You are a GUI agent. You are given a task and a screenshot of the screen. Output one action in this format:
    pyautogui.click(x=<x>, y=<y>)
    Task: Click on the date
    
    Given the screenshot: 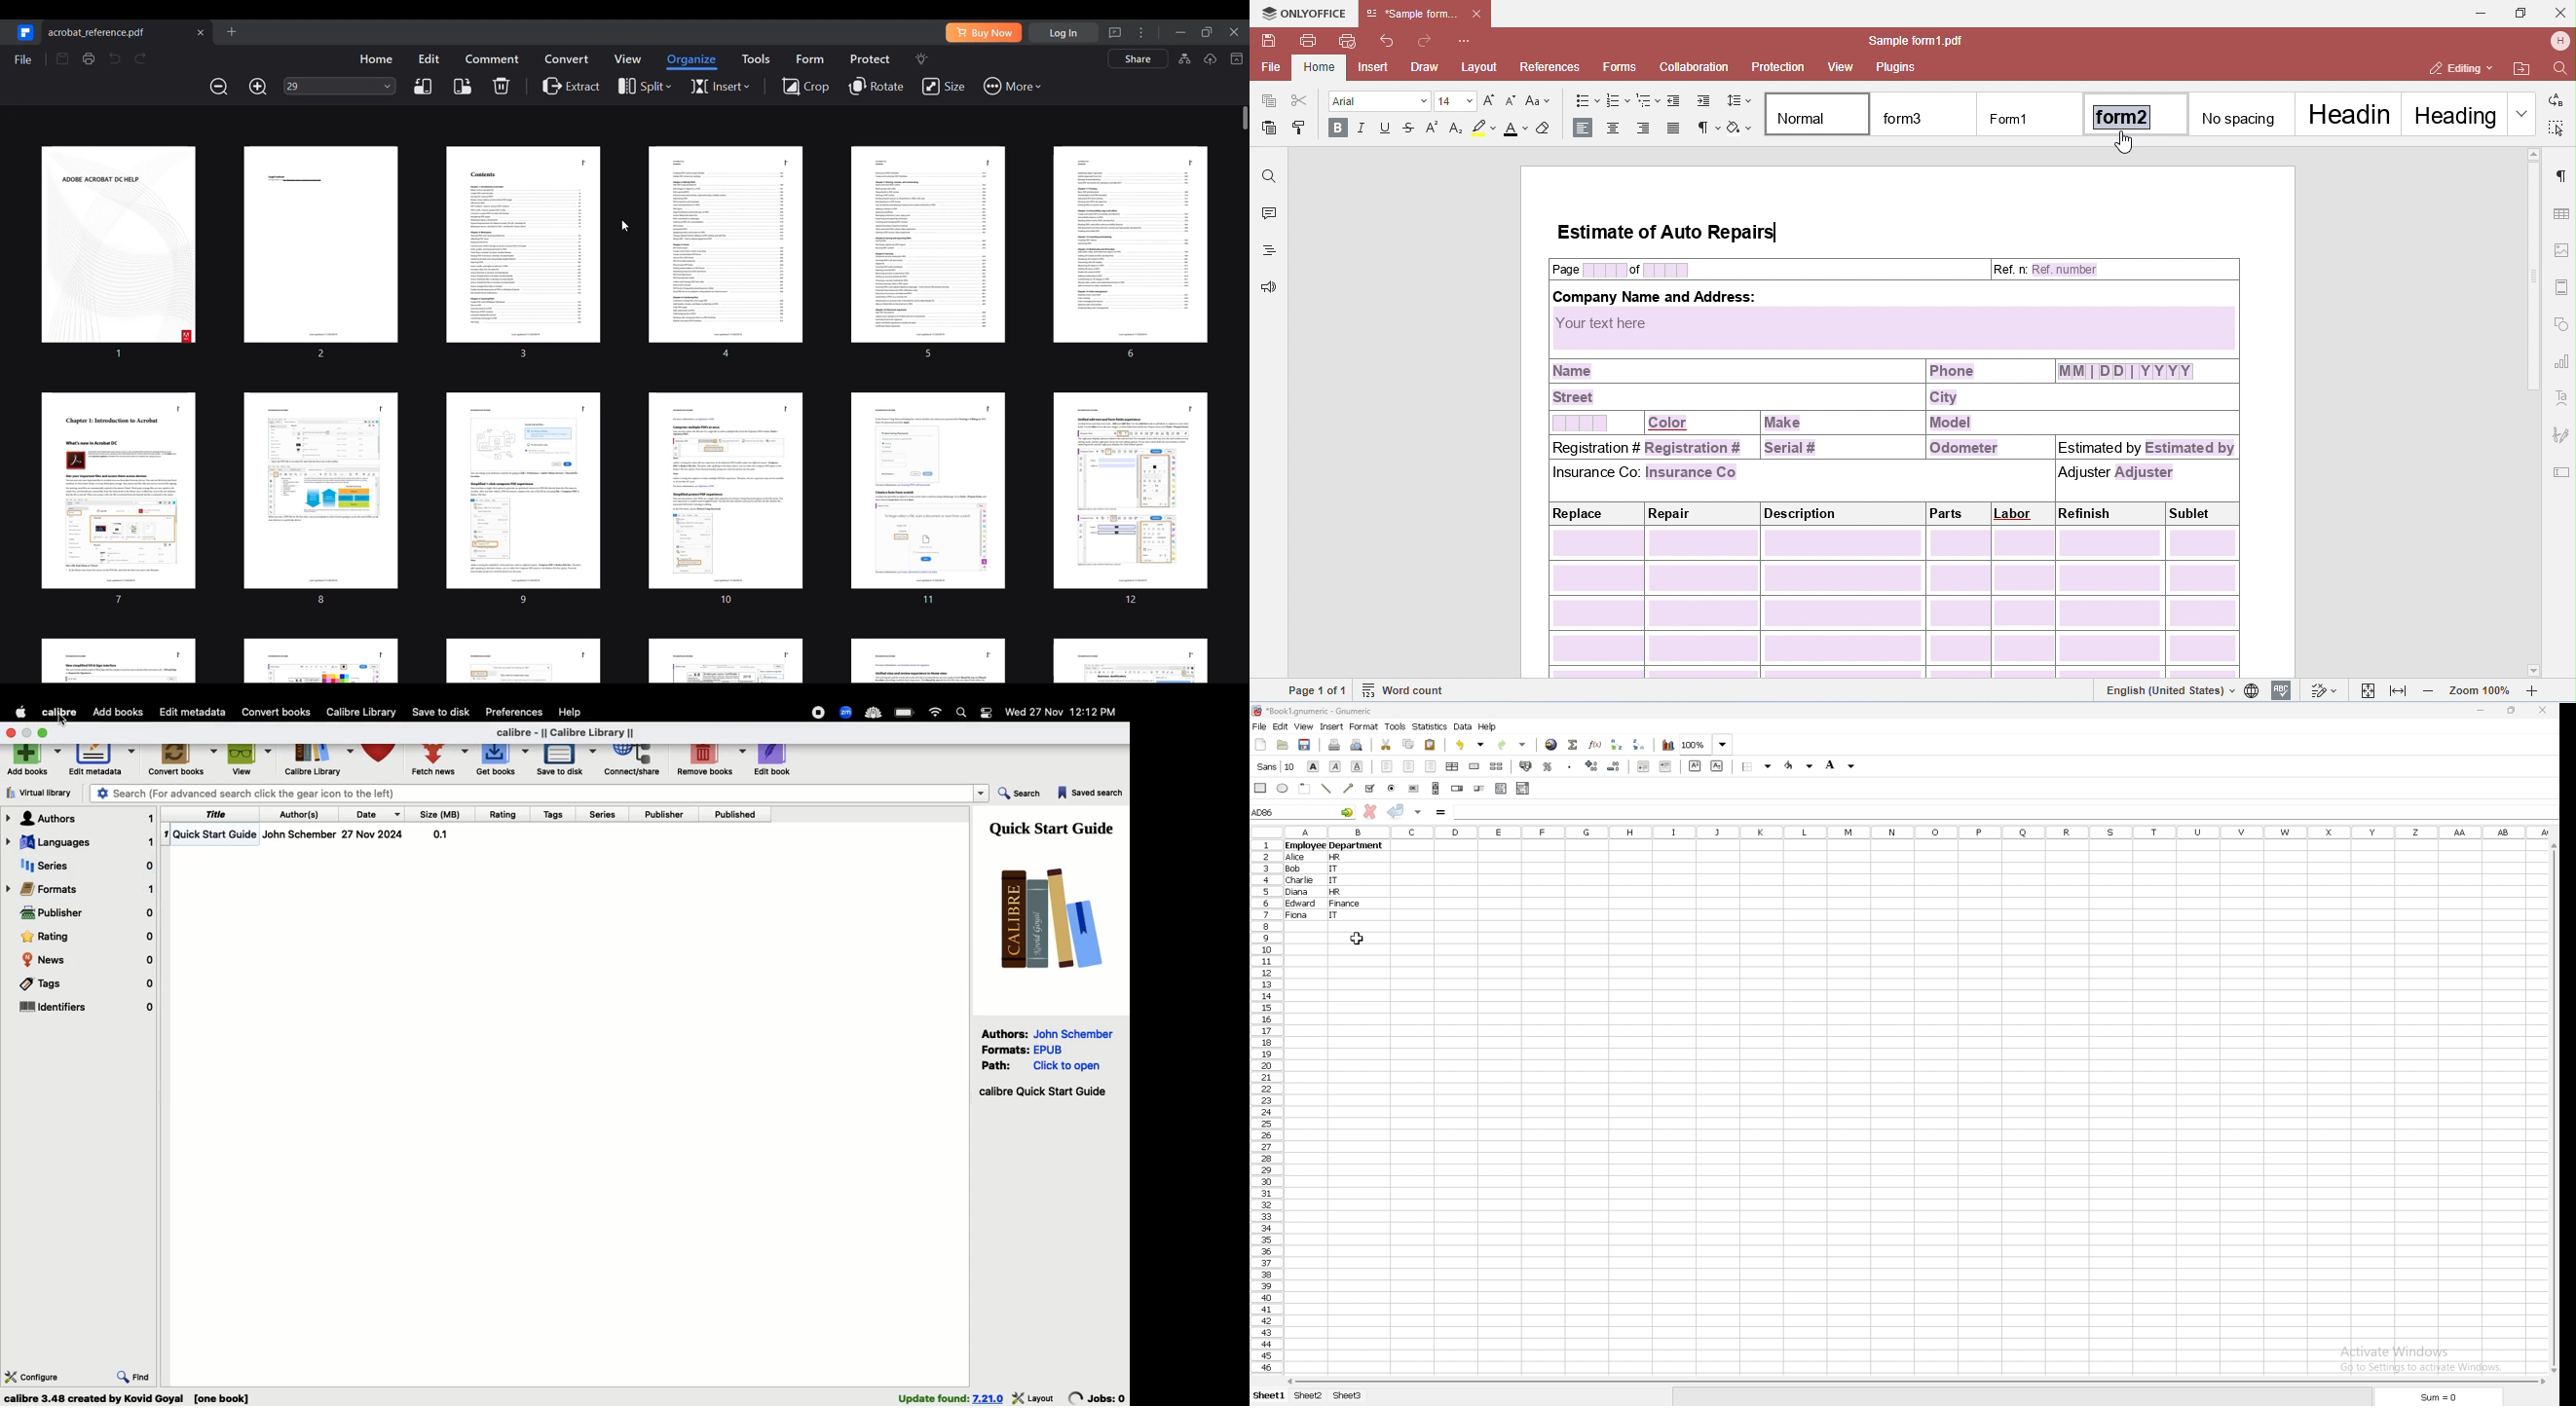 What is the action you would take?
    pyautogui.click(x=374, y=833)
    